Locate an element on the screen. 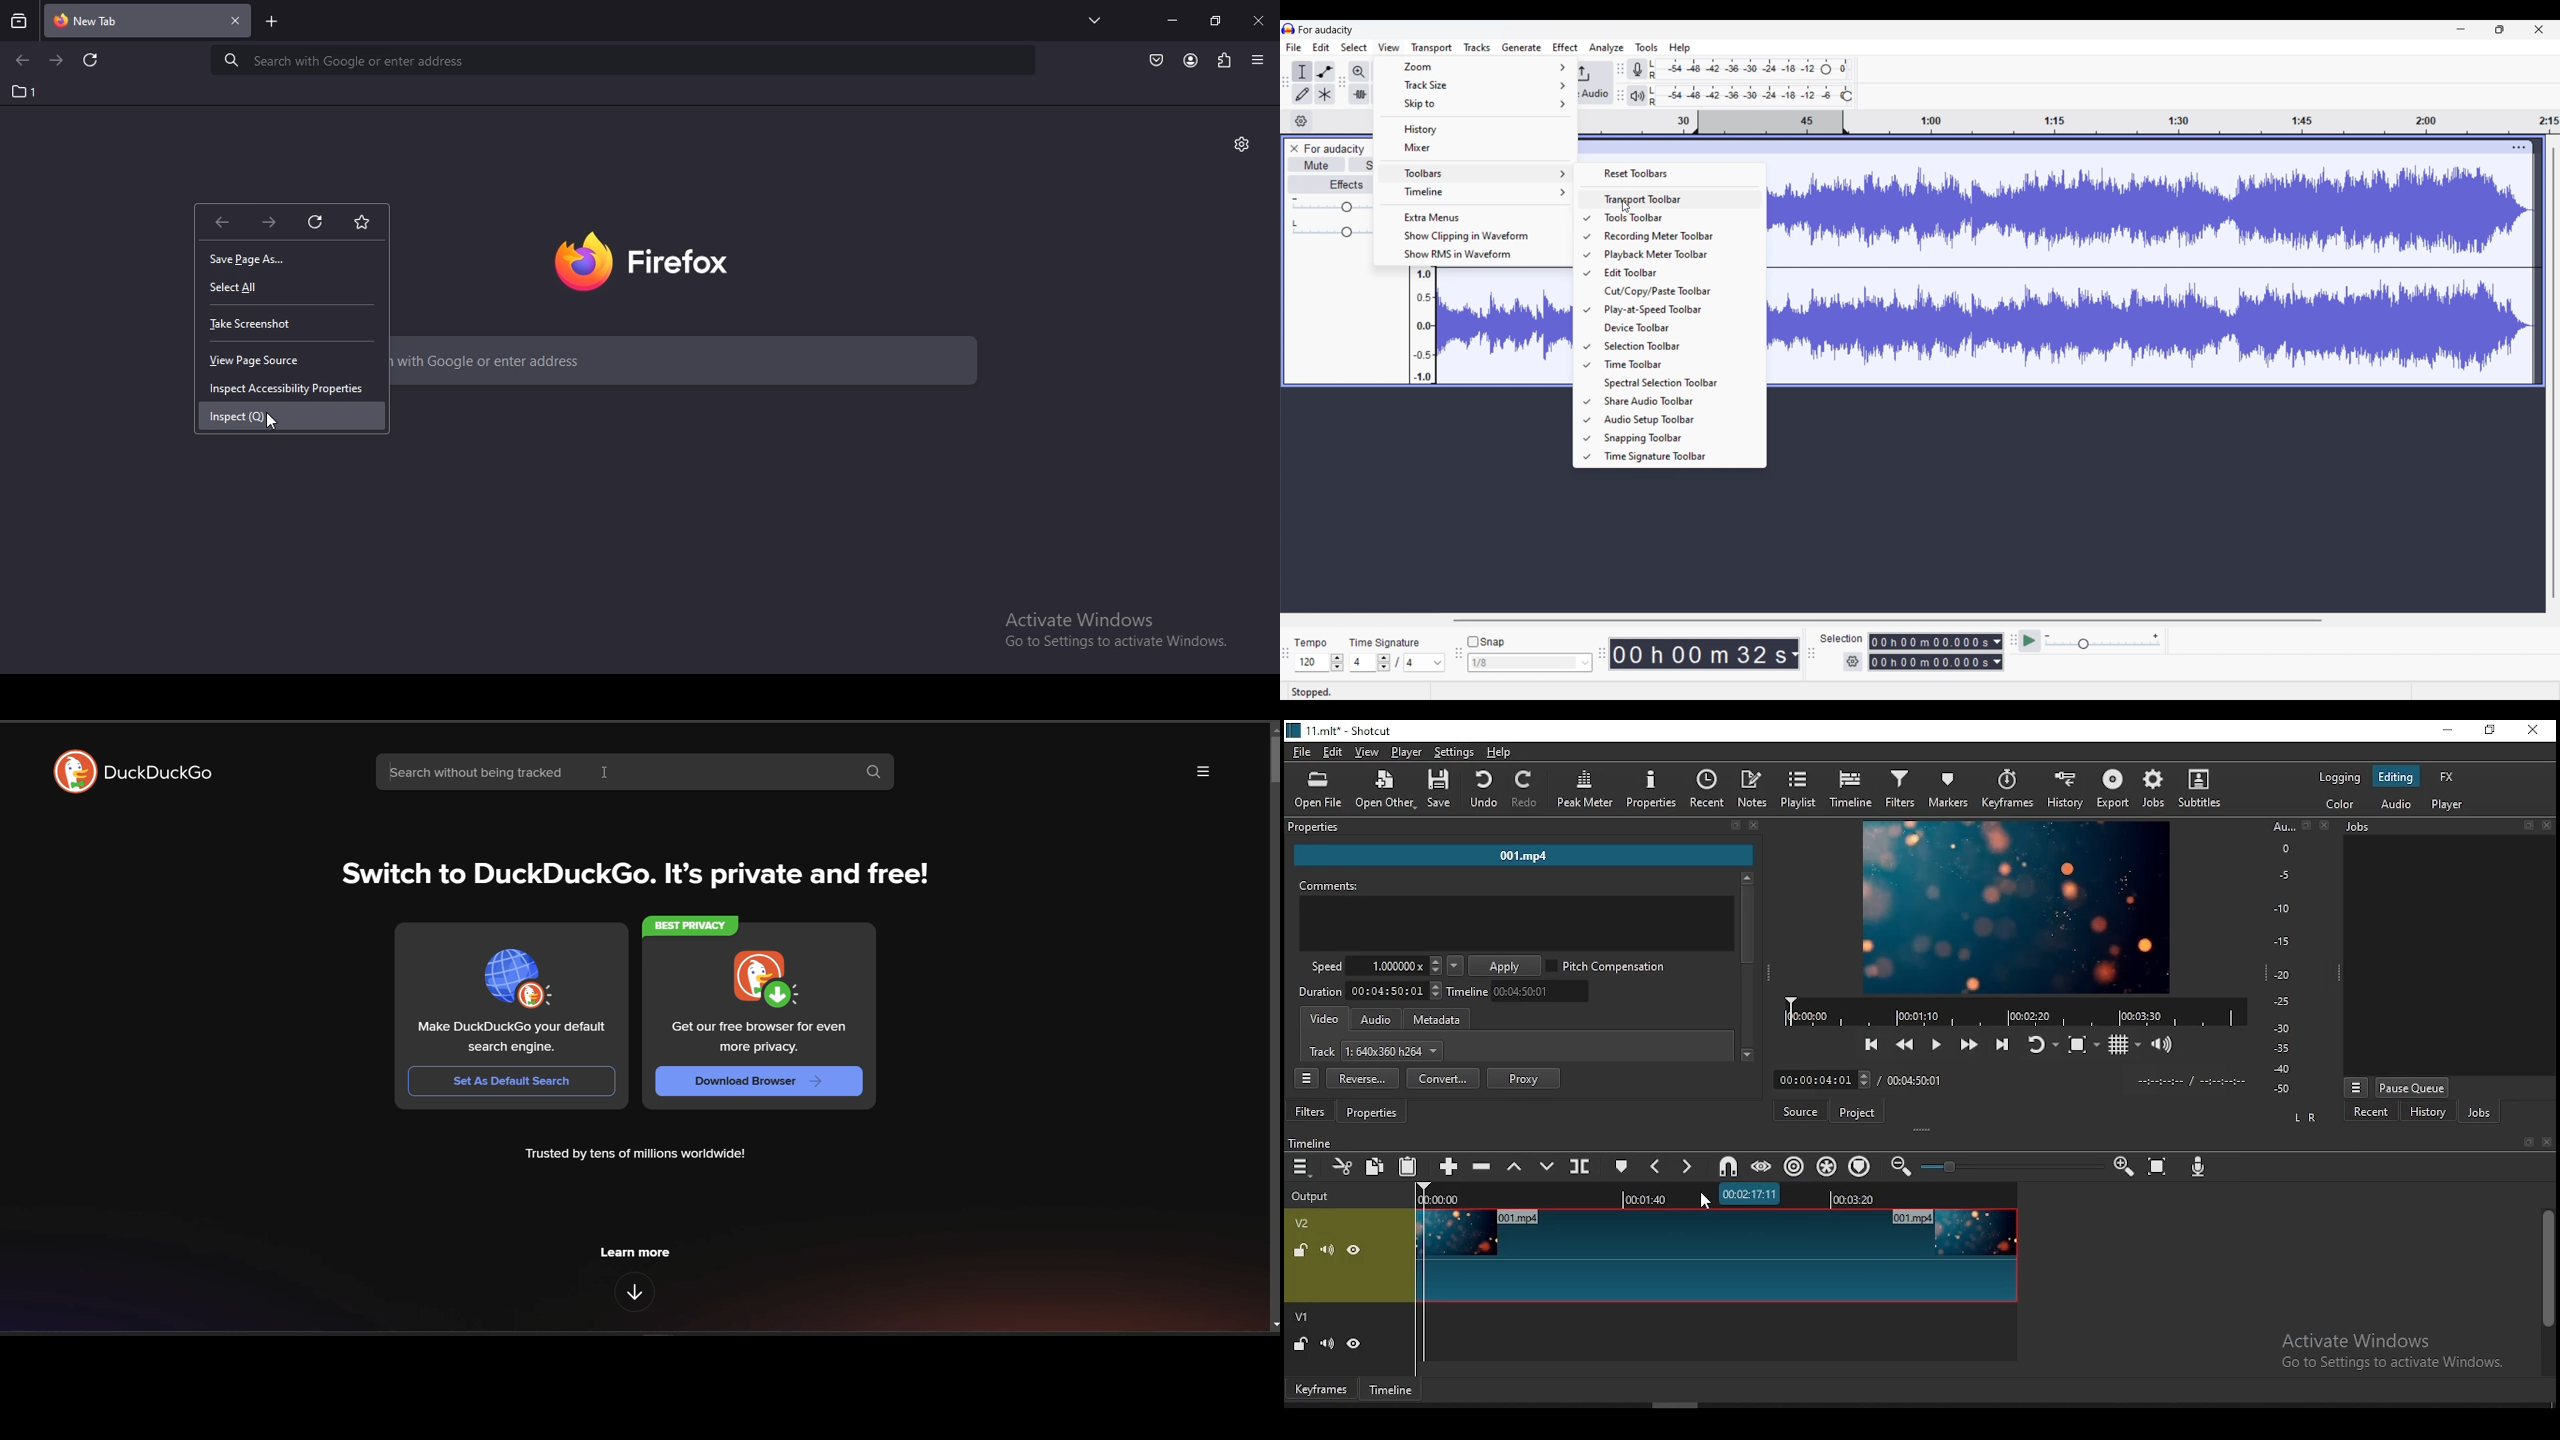  toggle player after looping is located at coordinates (2043, 1042).